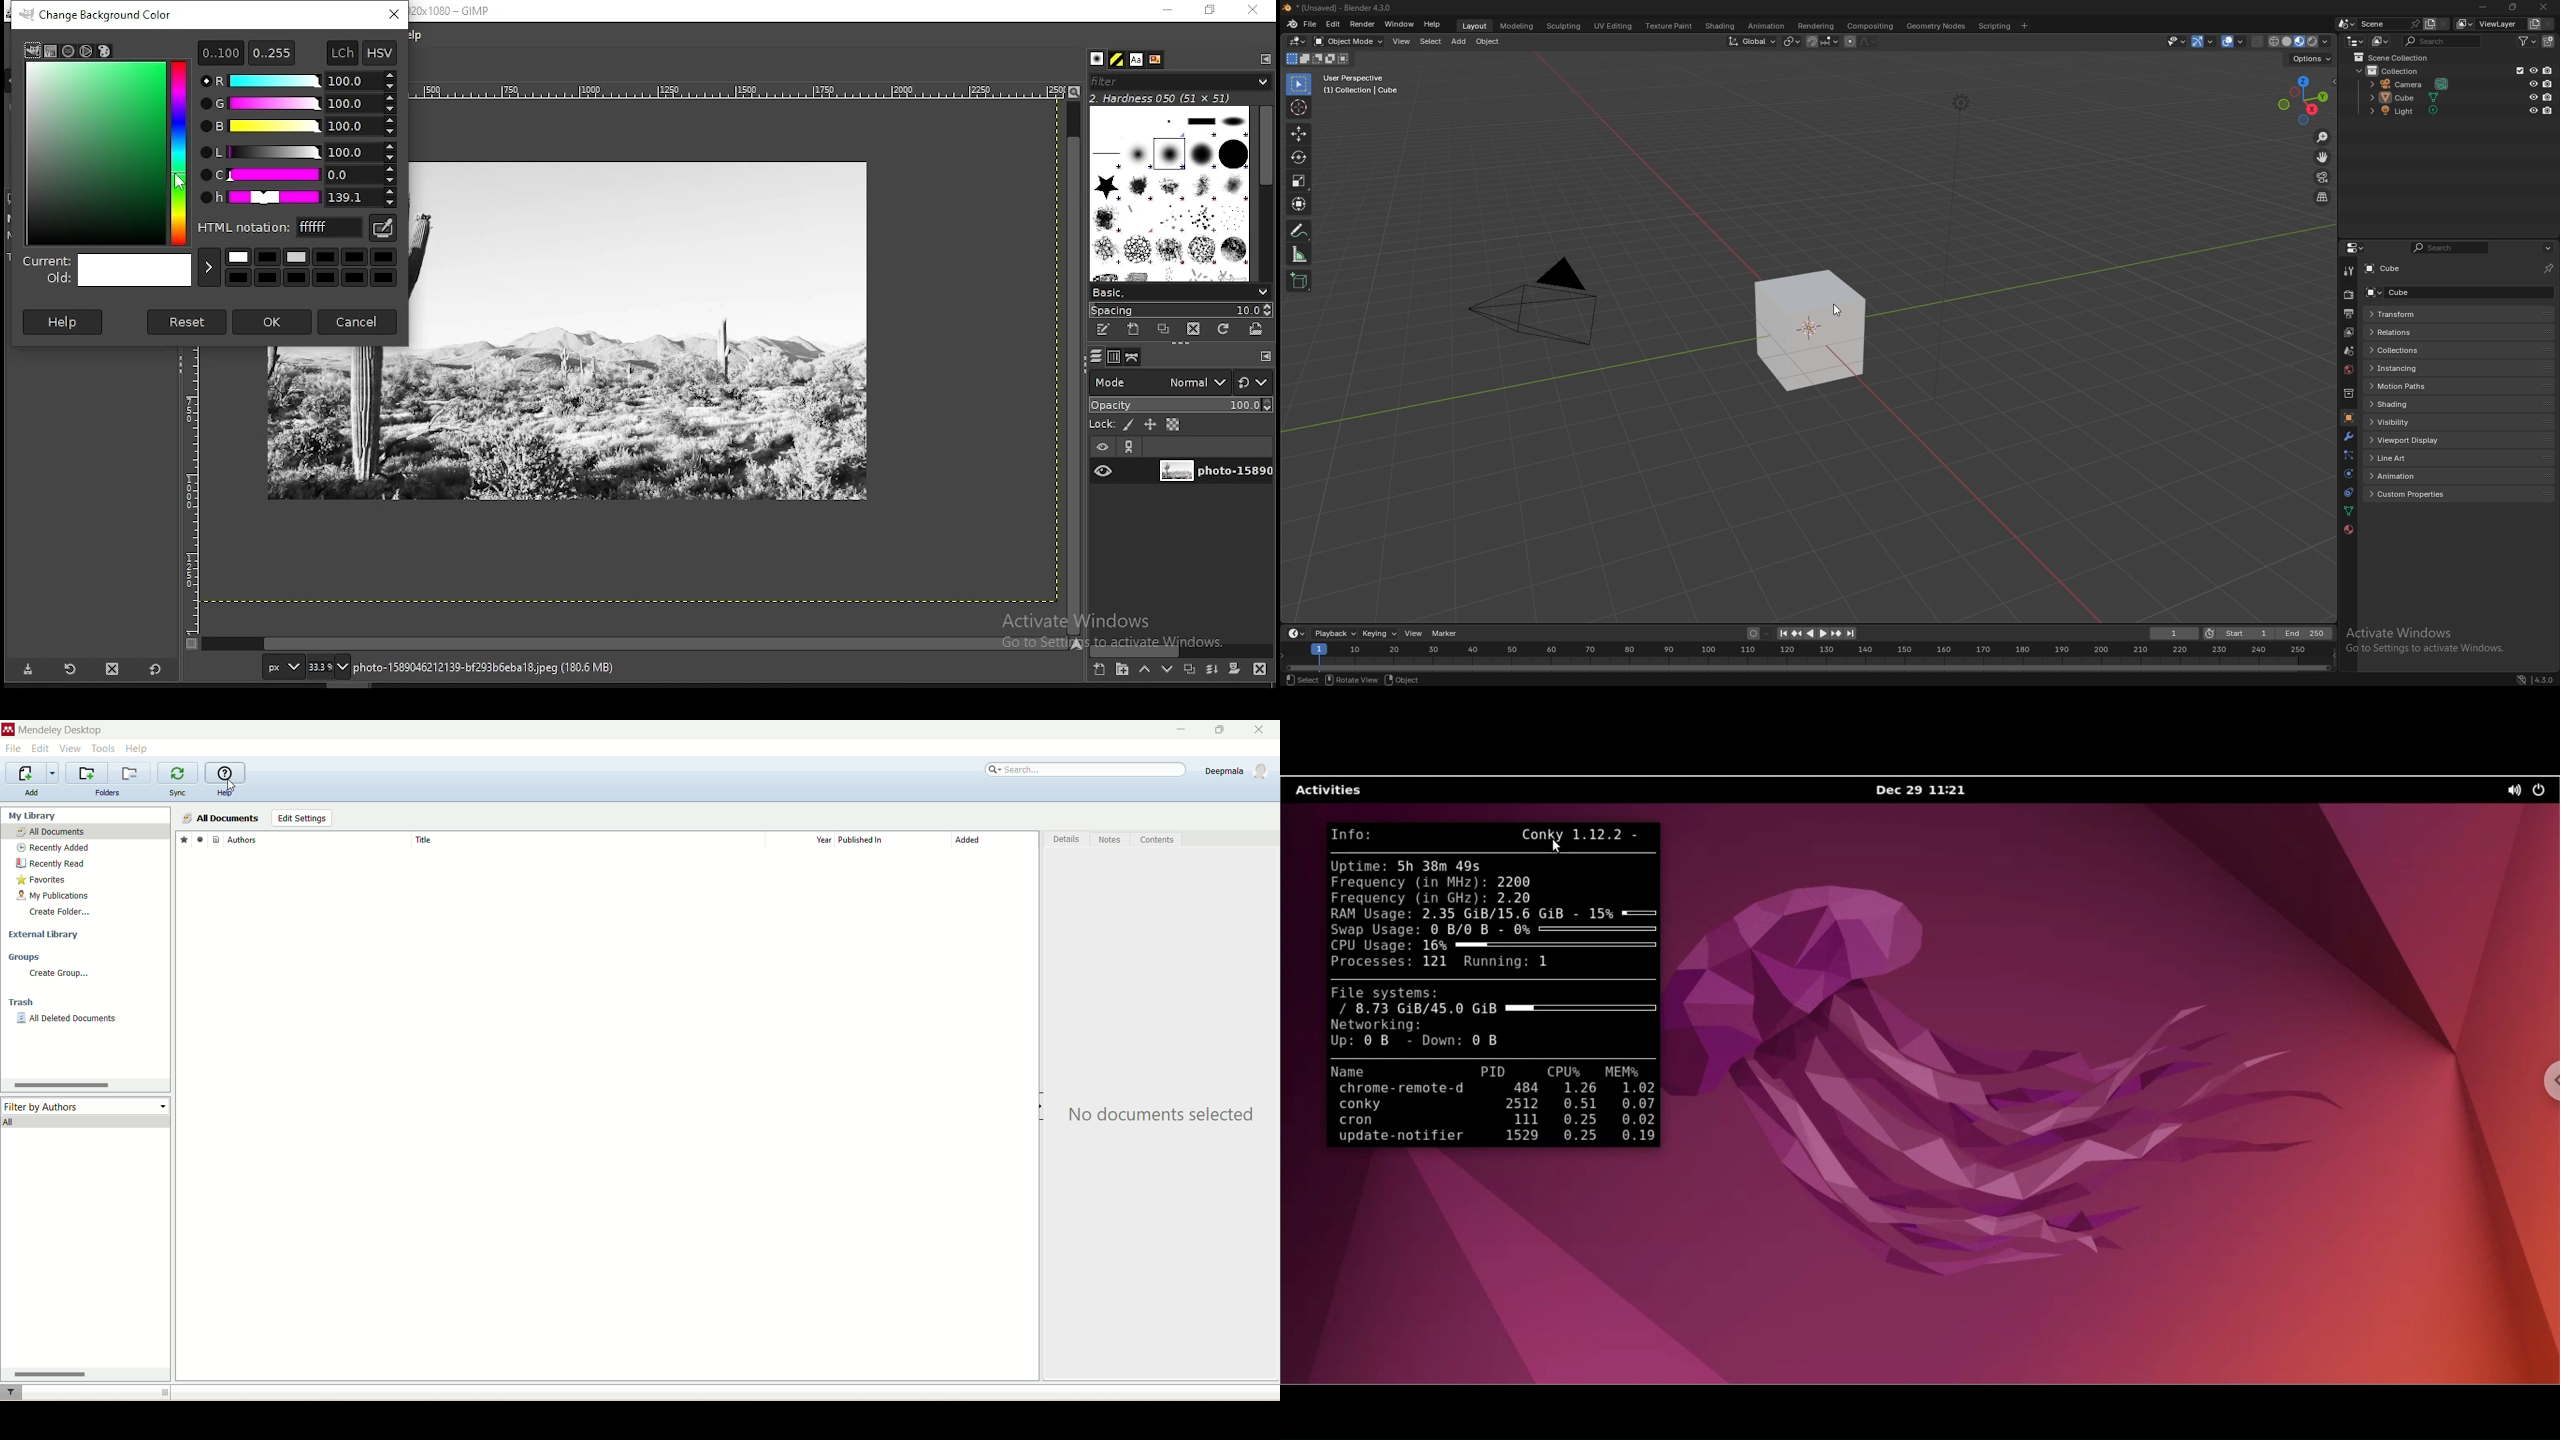 This screenshot has height=1456, width=2576. Describe the element at coordinates (1171, 193) in the screenshot. I see `brushes` at that location.